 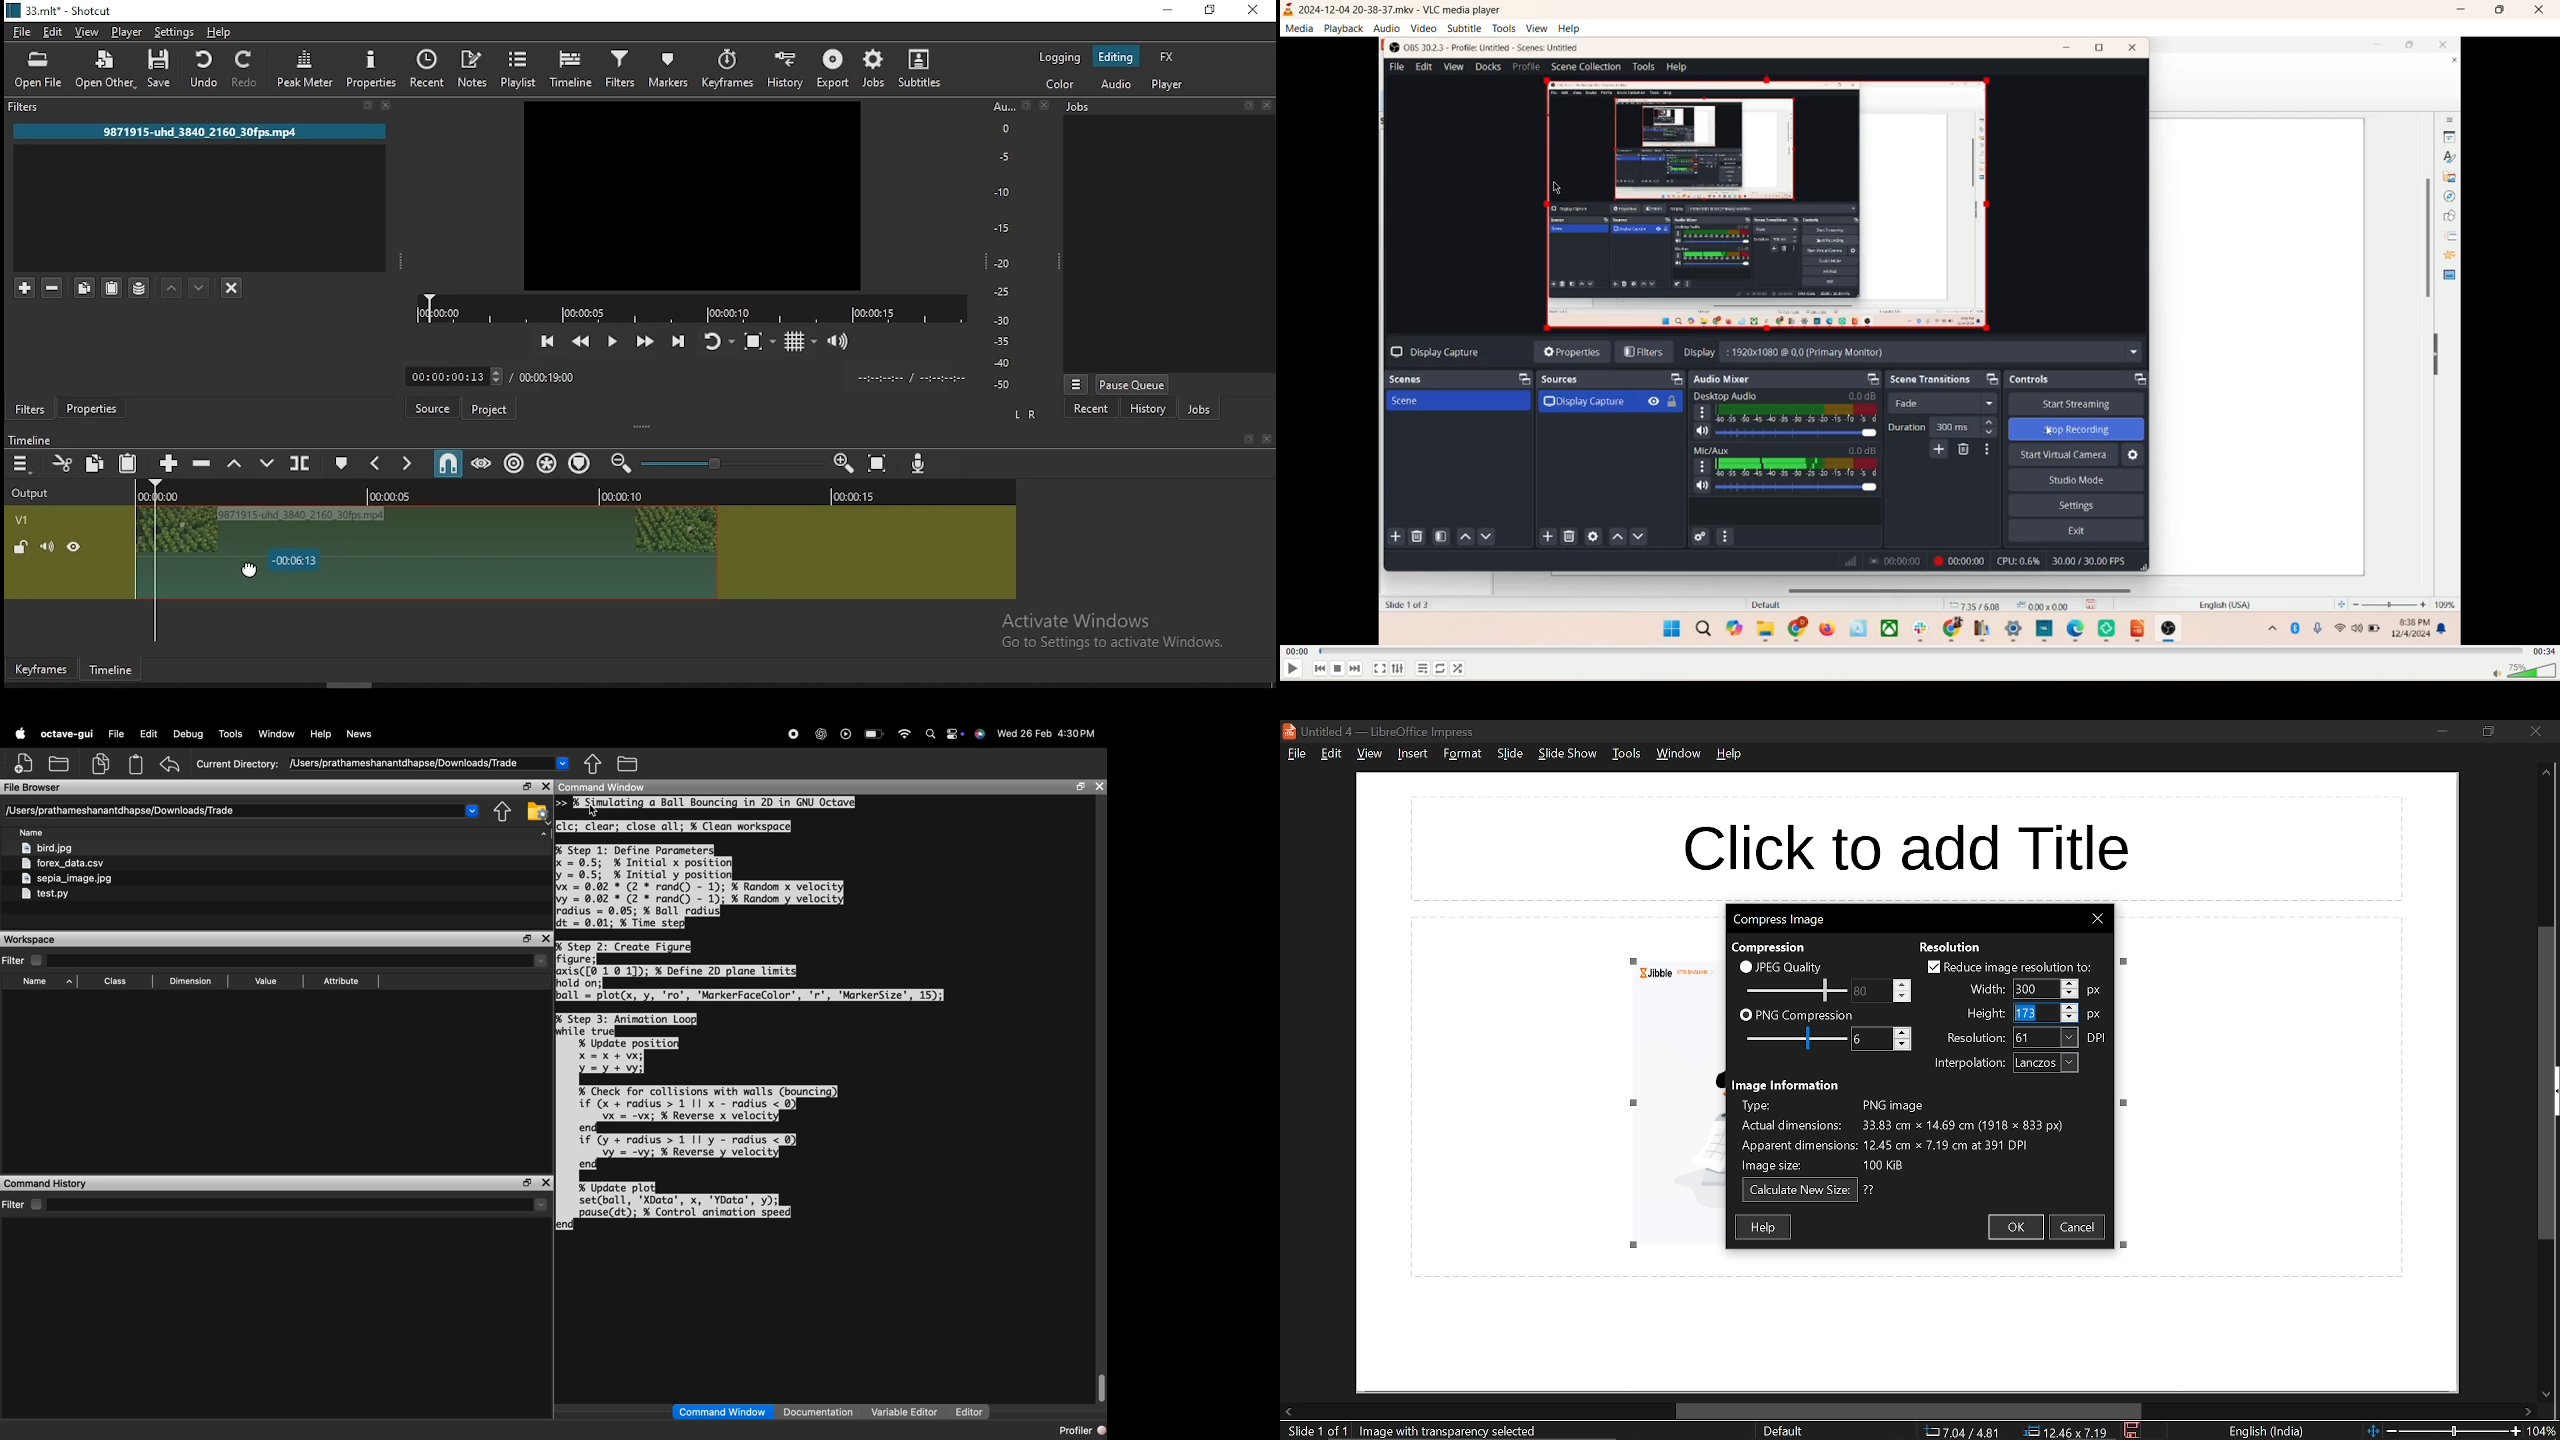 What do you see at coordinates (1425, 670) in the screenshot?
I see `playlist` at bounding box center [1425, 670].